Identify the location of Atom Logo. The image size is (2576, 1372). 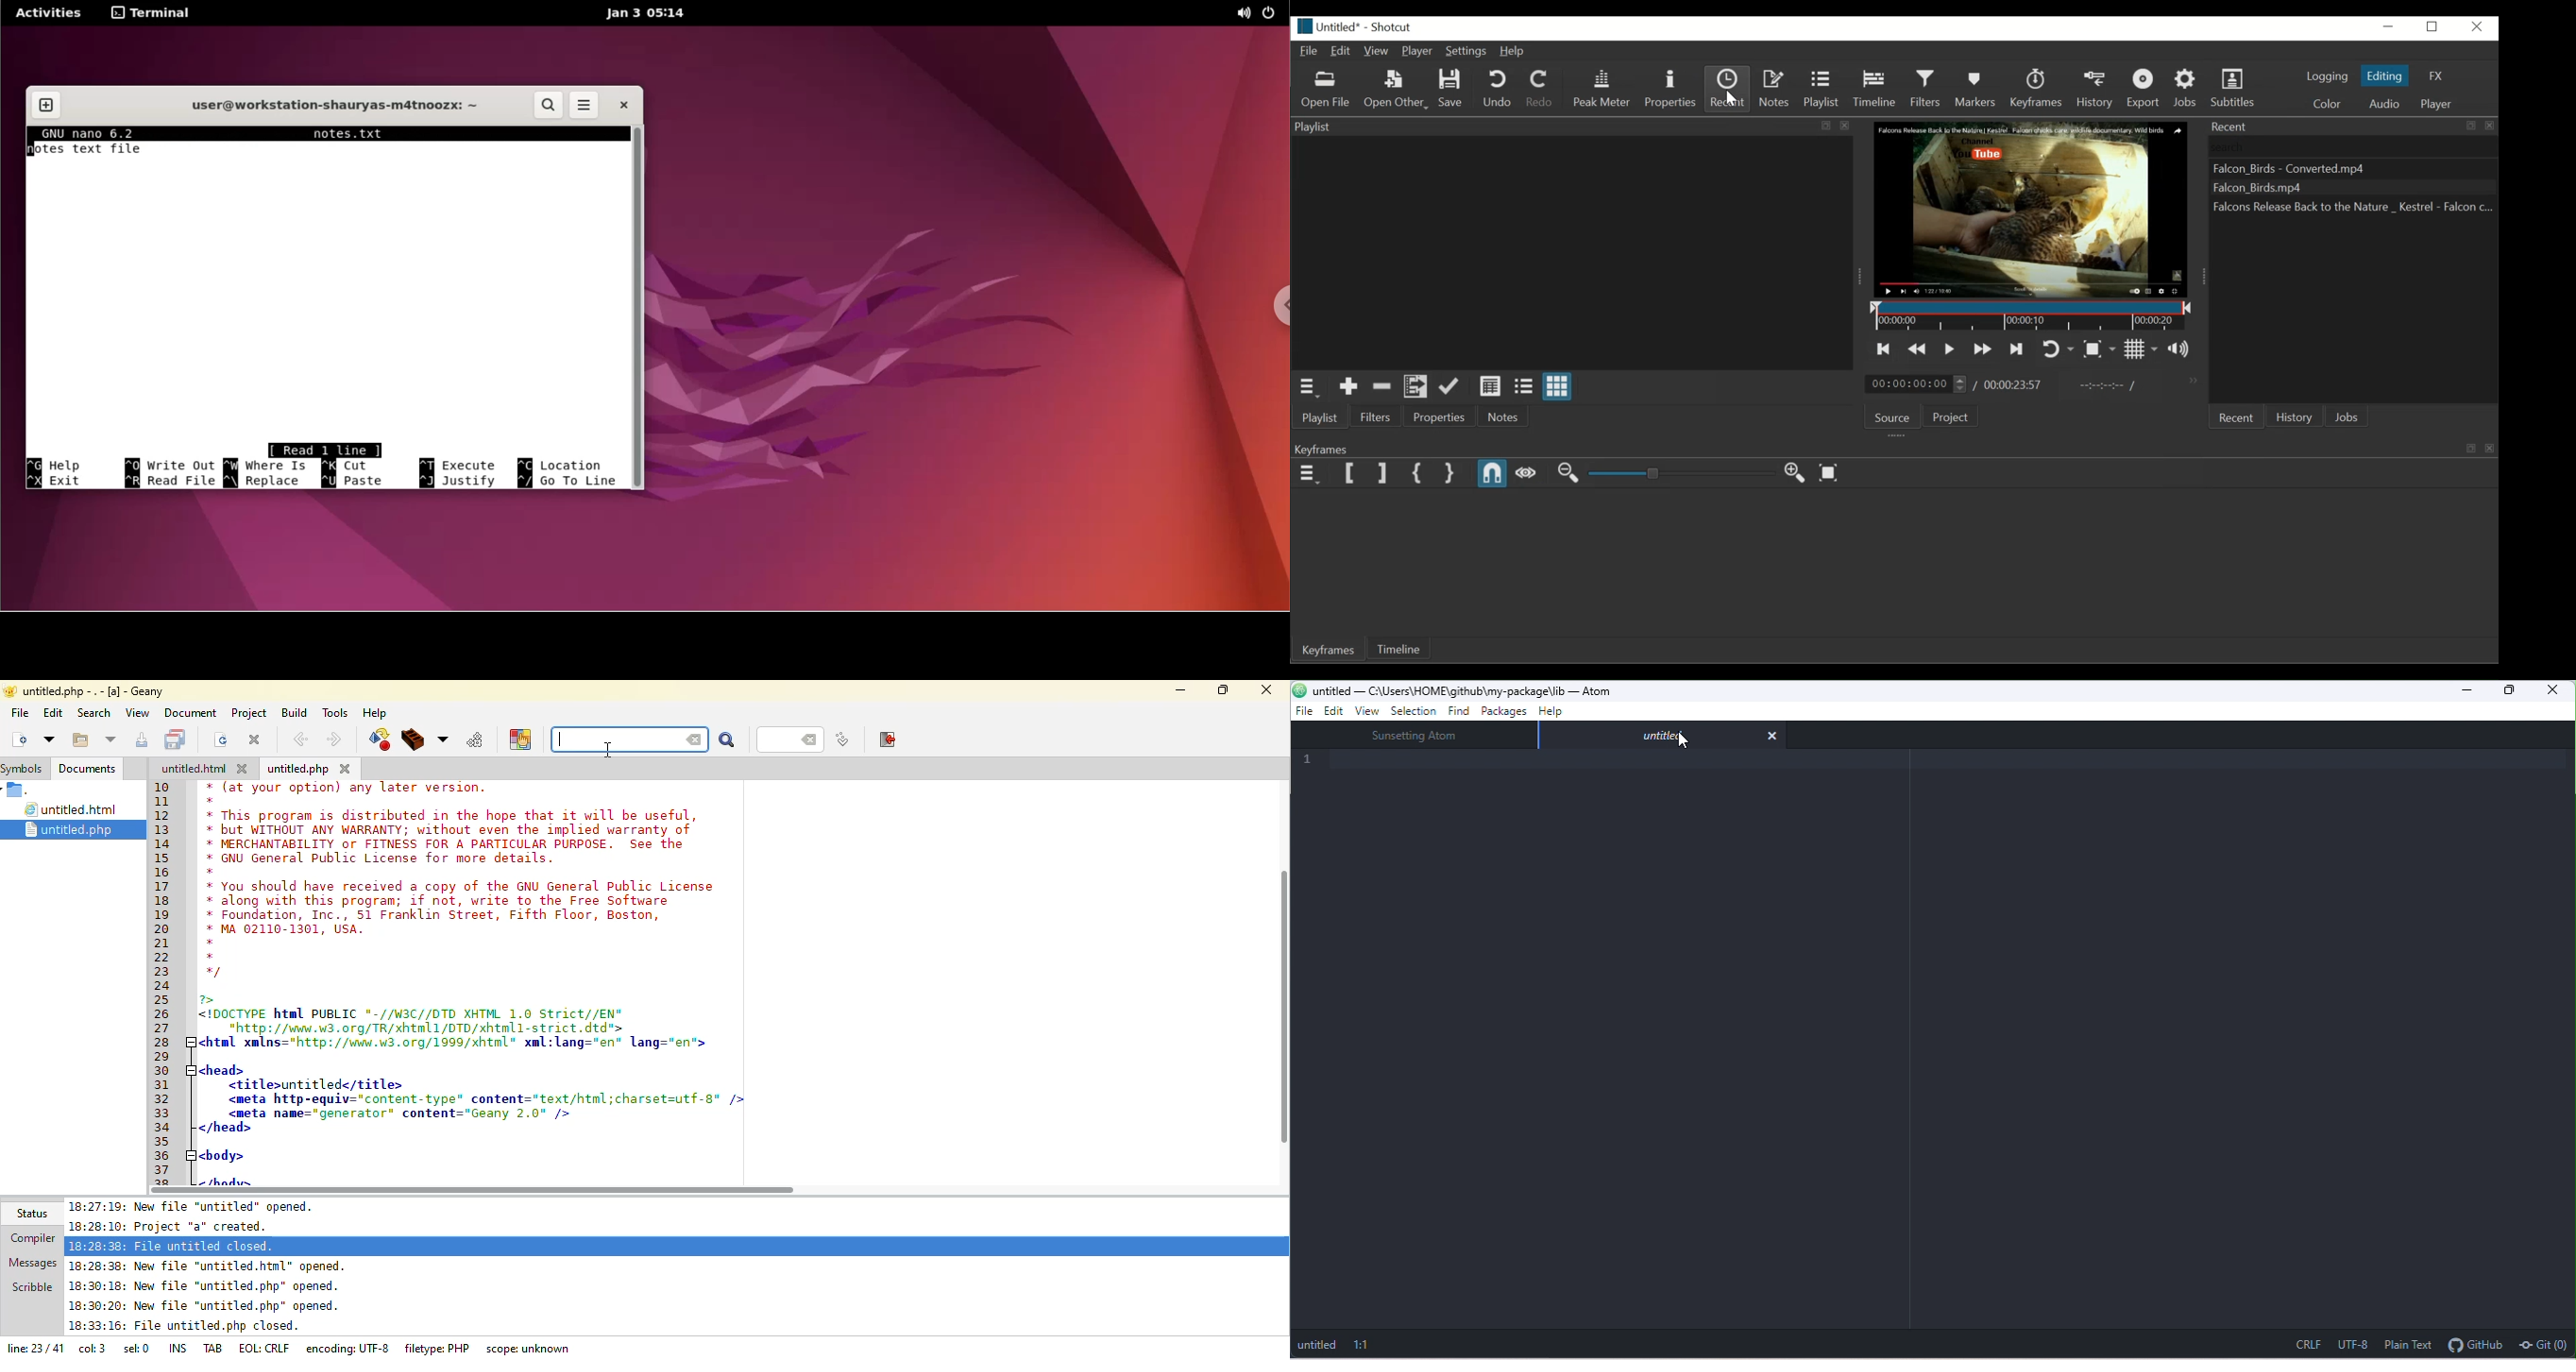
(1299, 691).